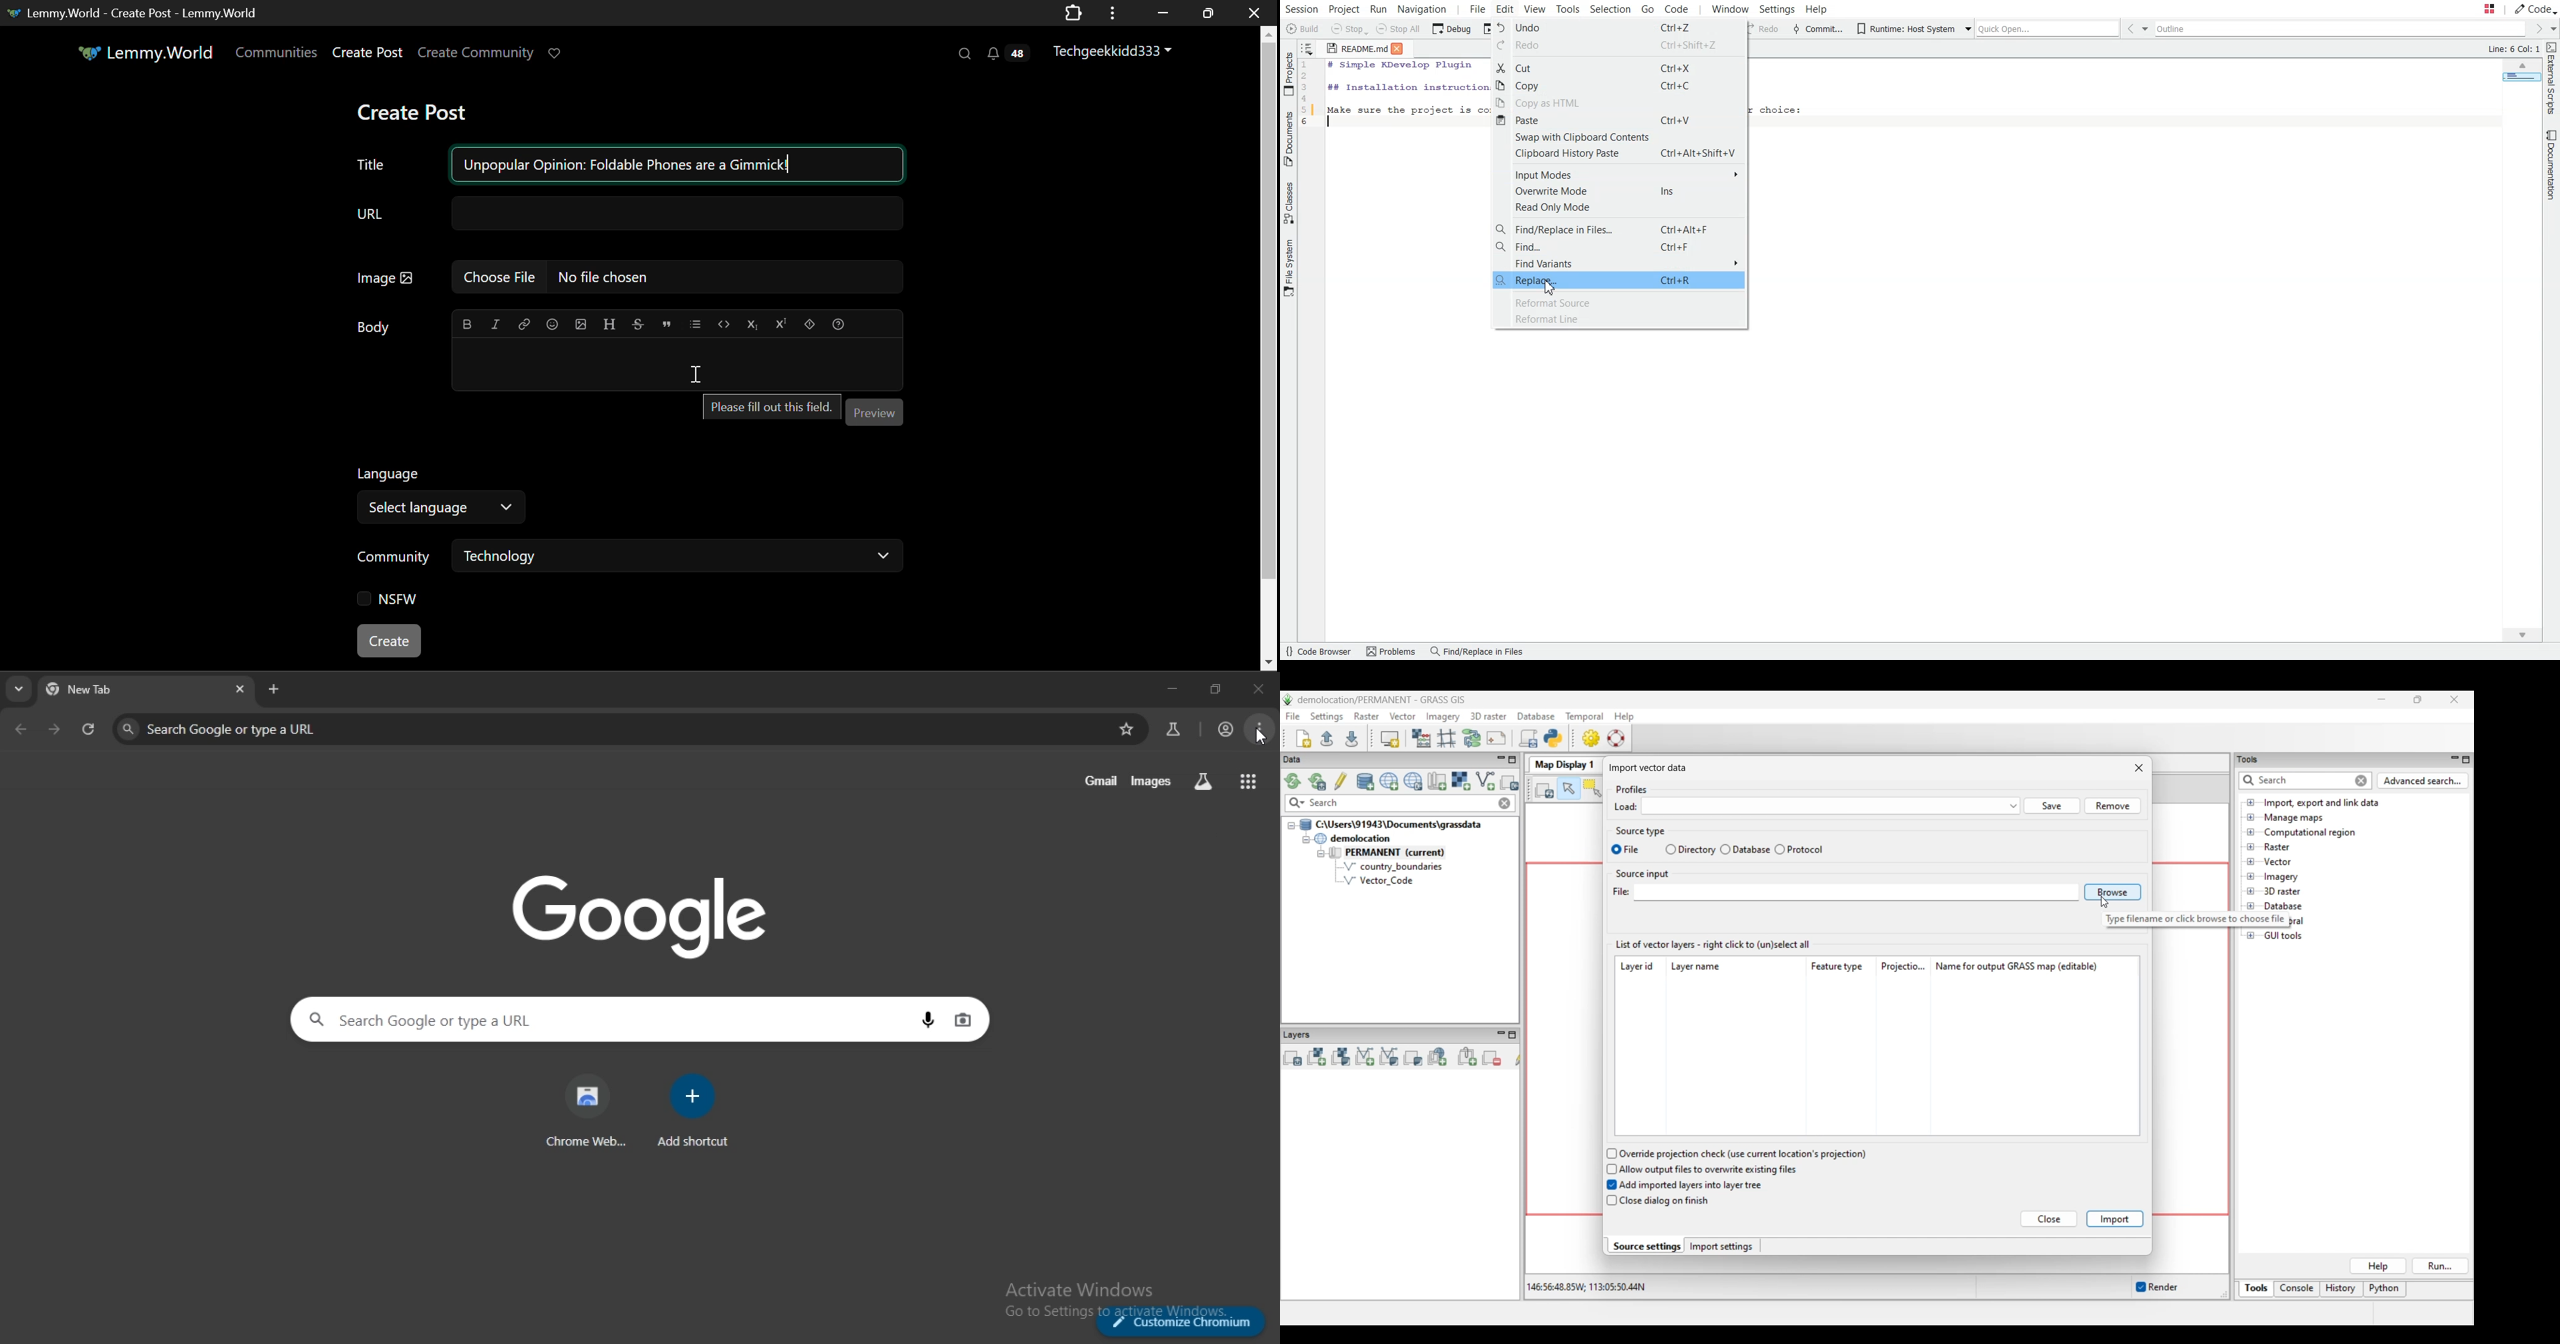 Image resolution: width=2576 pixels, height=1344 pixels. What do you see at coordinates (1637, 850) in the screenshot?
I see `File source type` at bounding box center [1637, 850].